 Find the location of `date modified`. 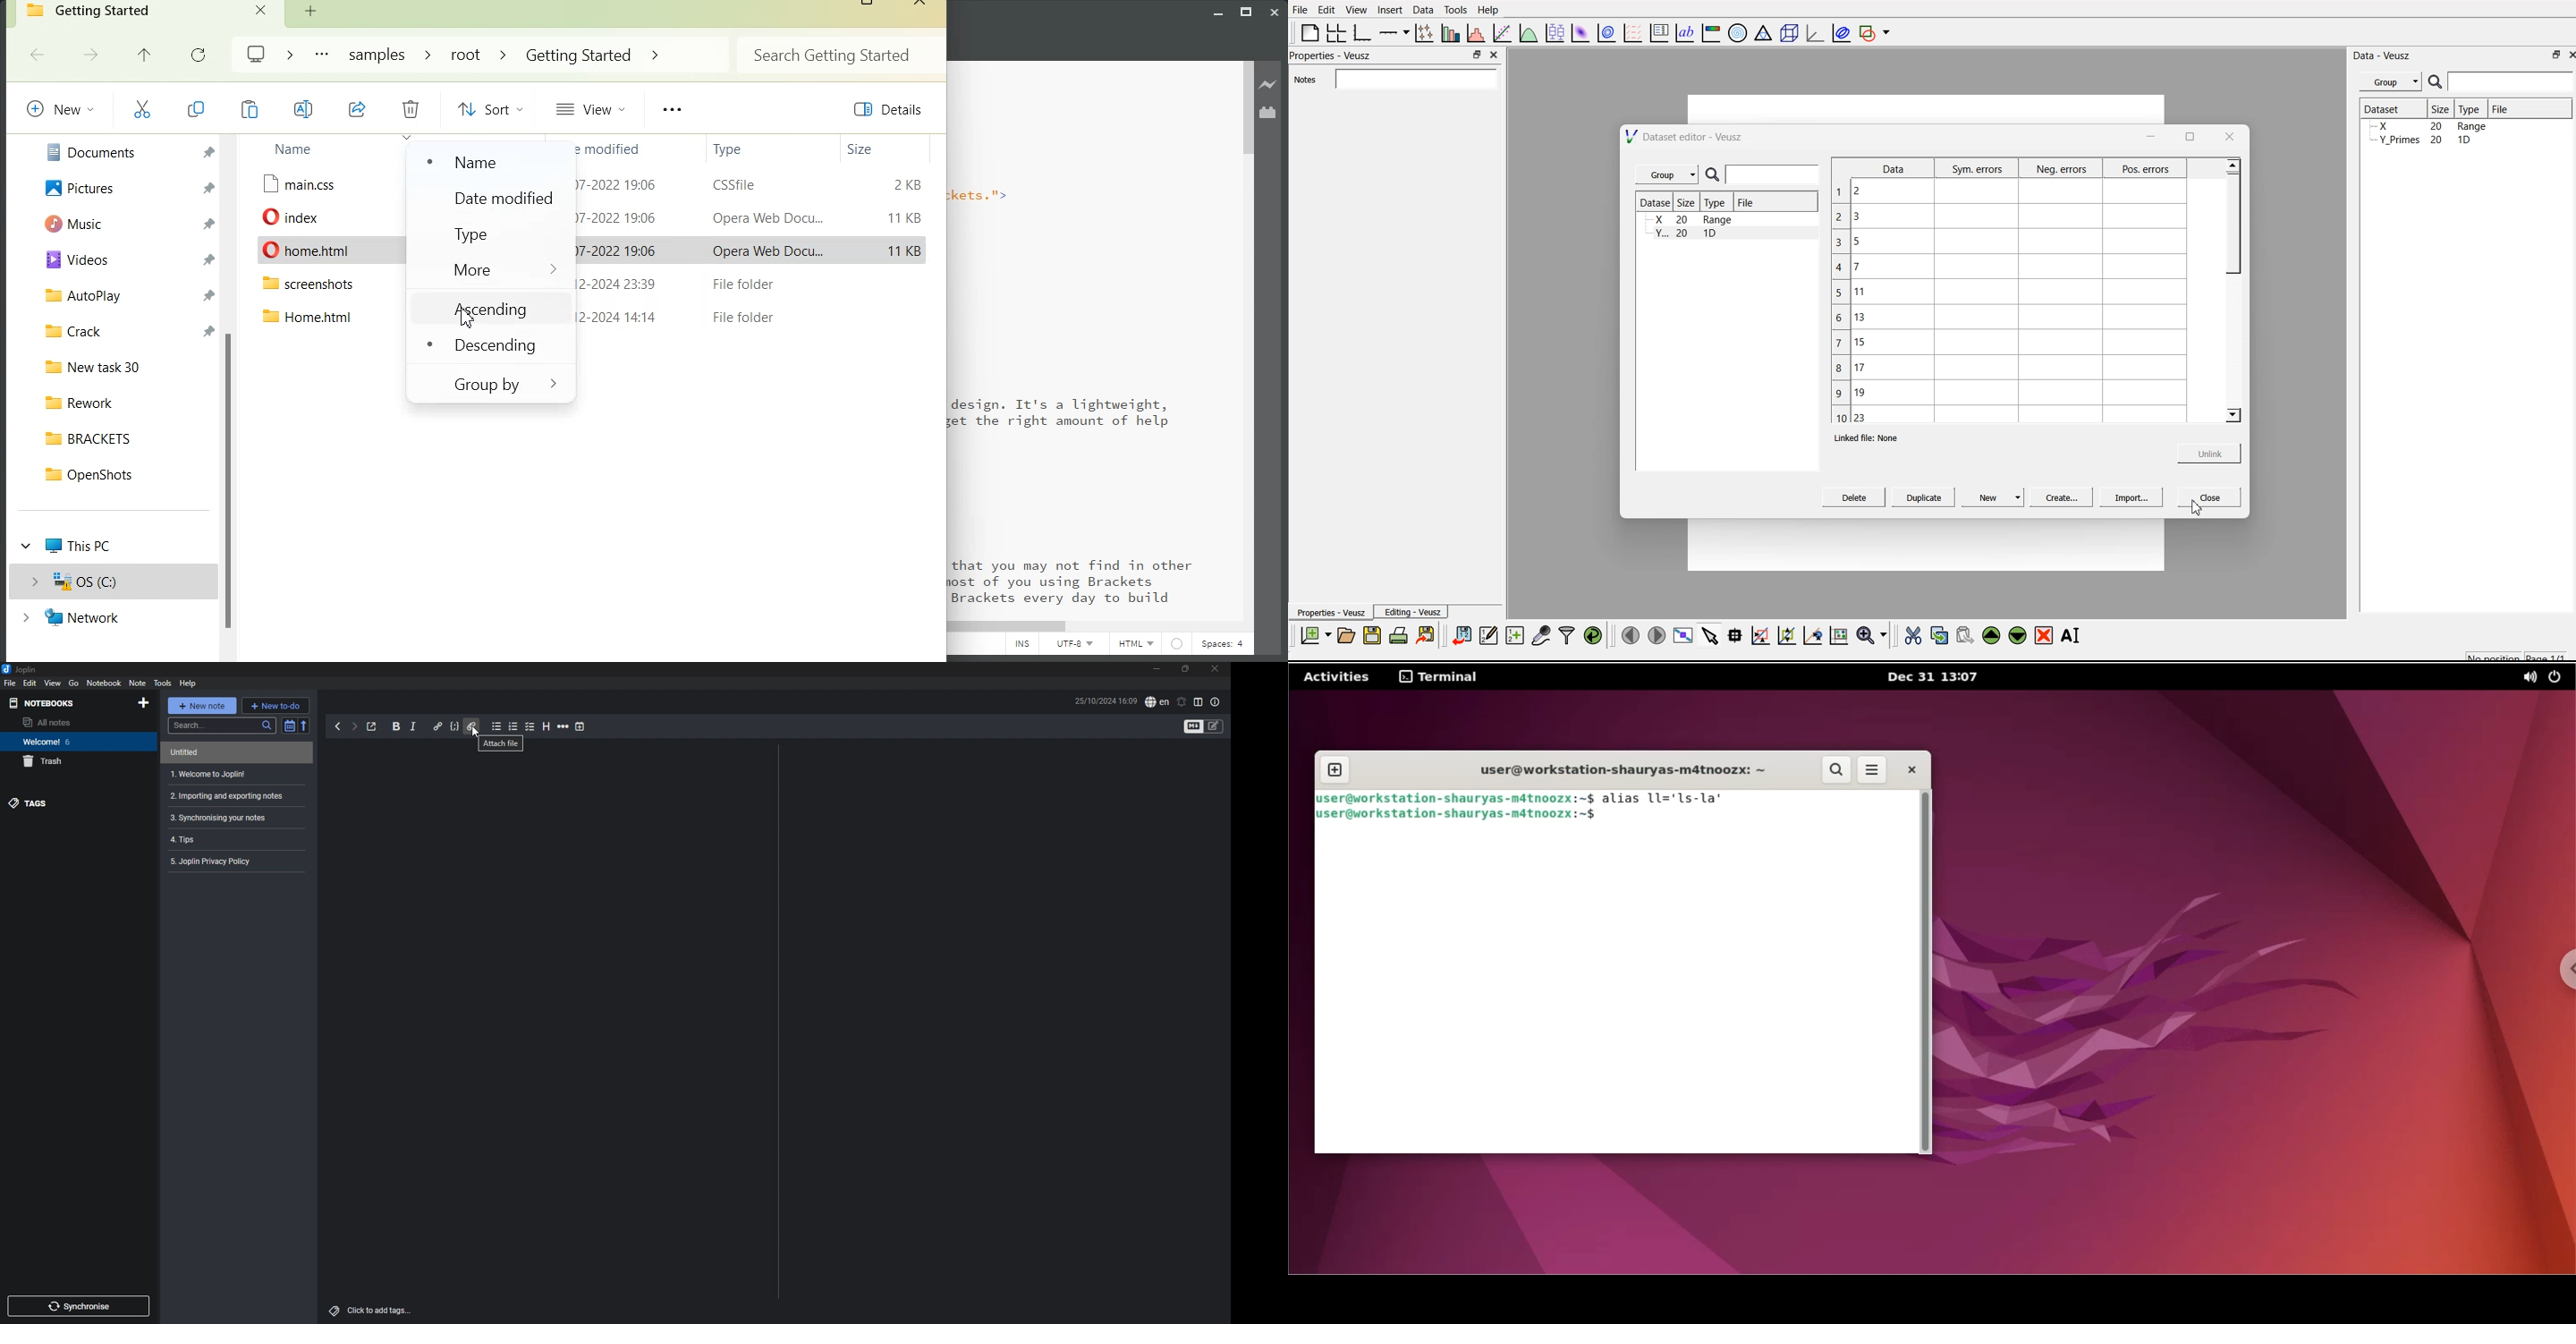

date modified is located at coordinates (615, 284).